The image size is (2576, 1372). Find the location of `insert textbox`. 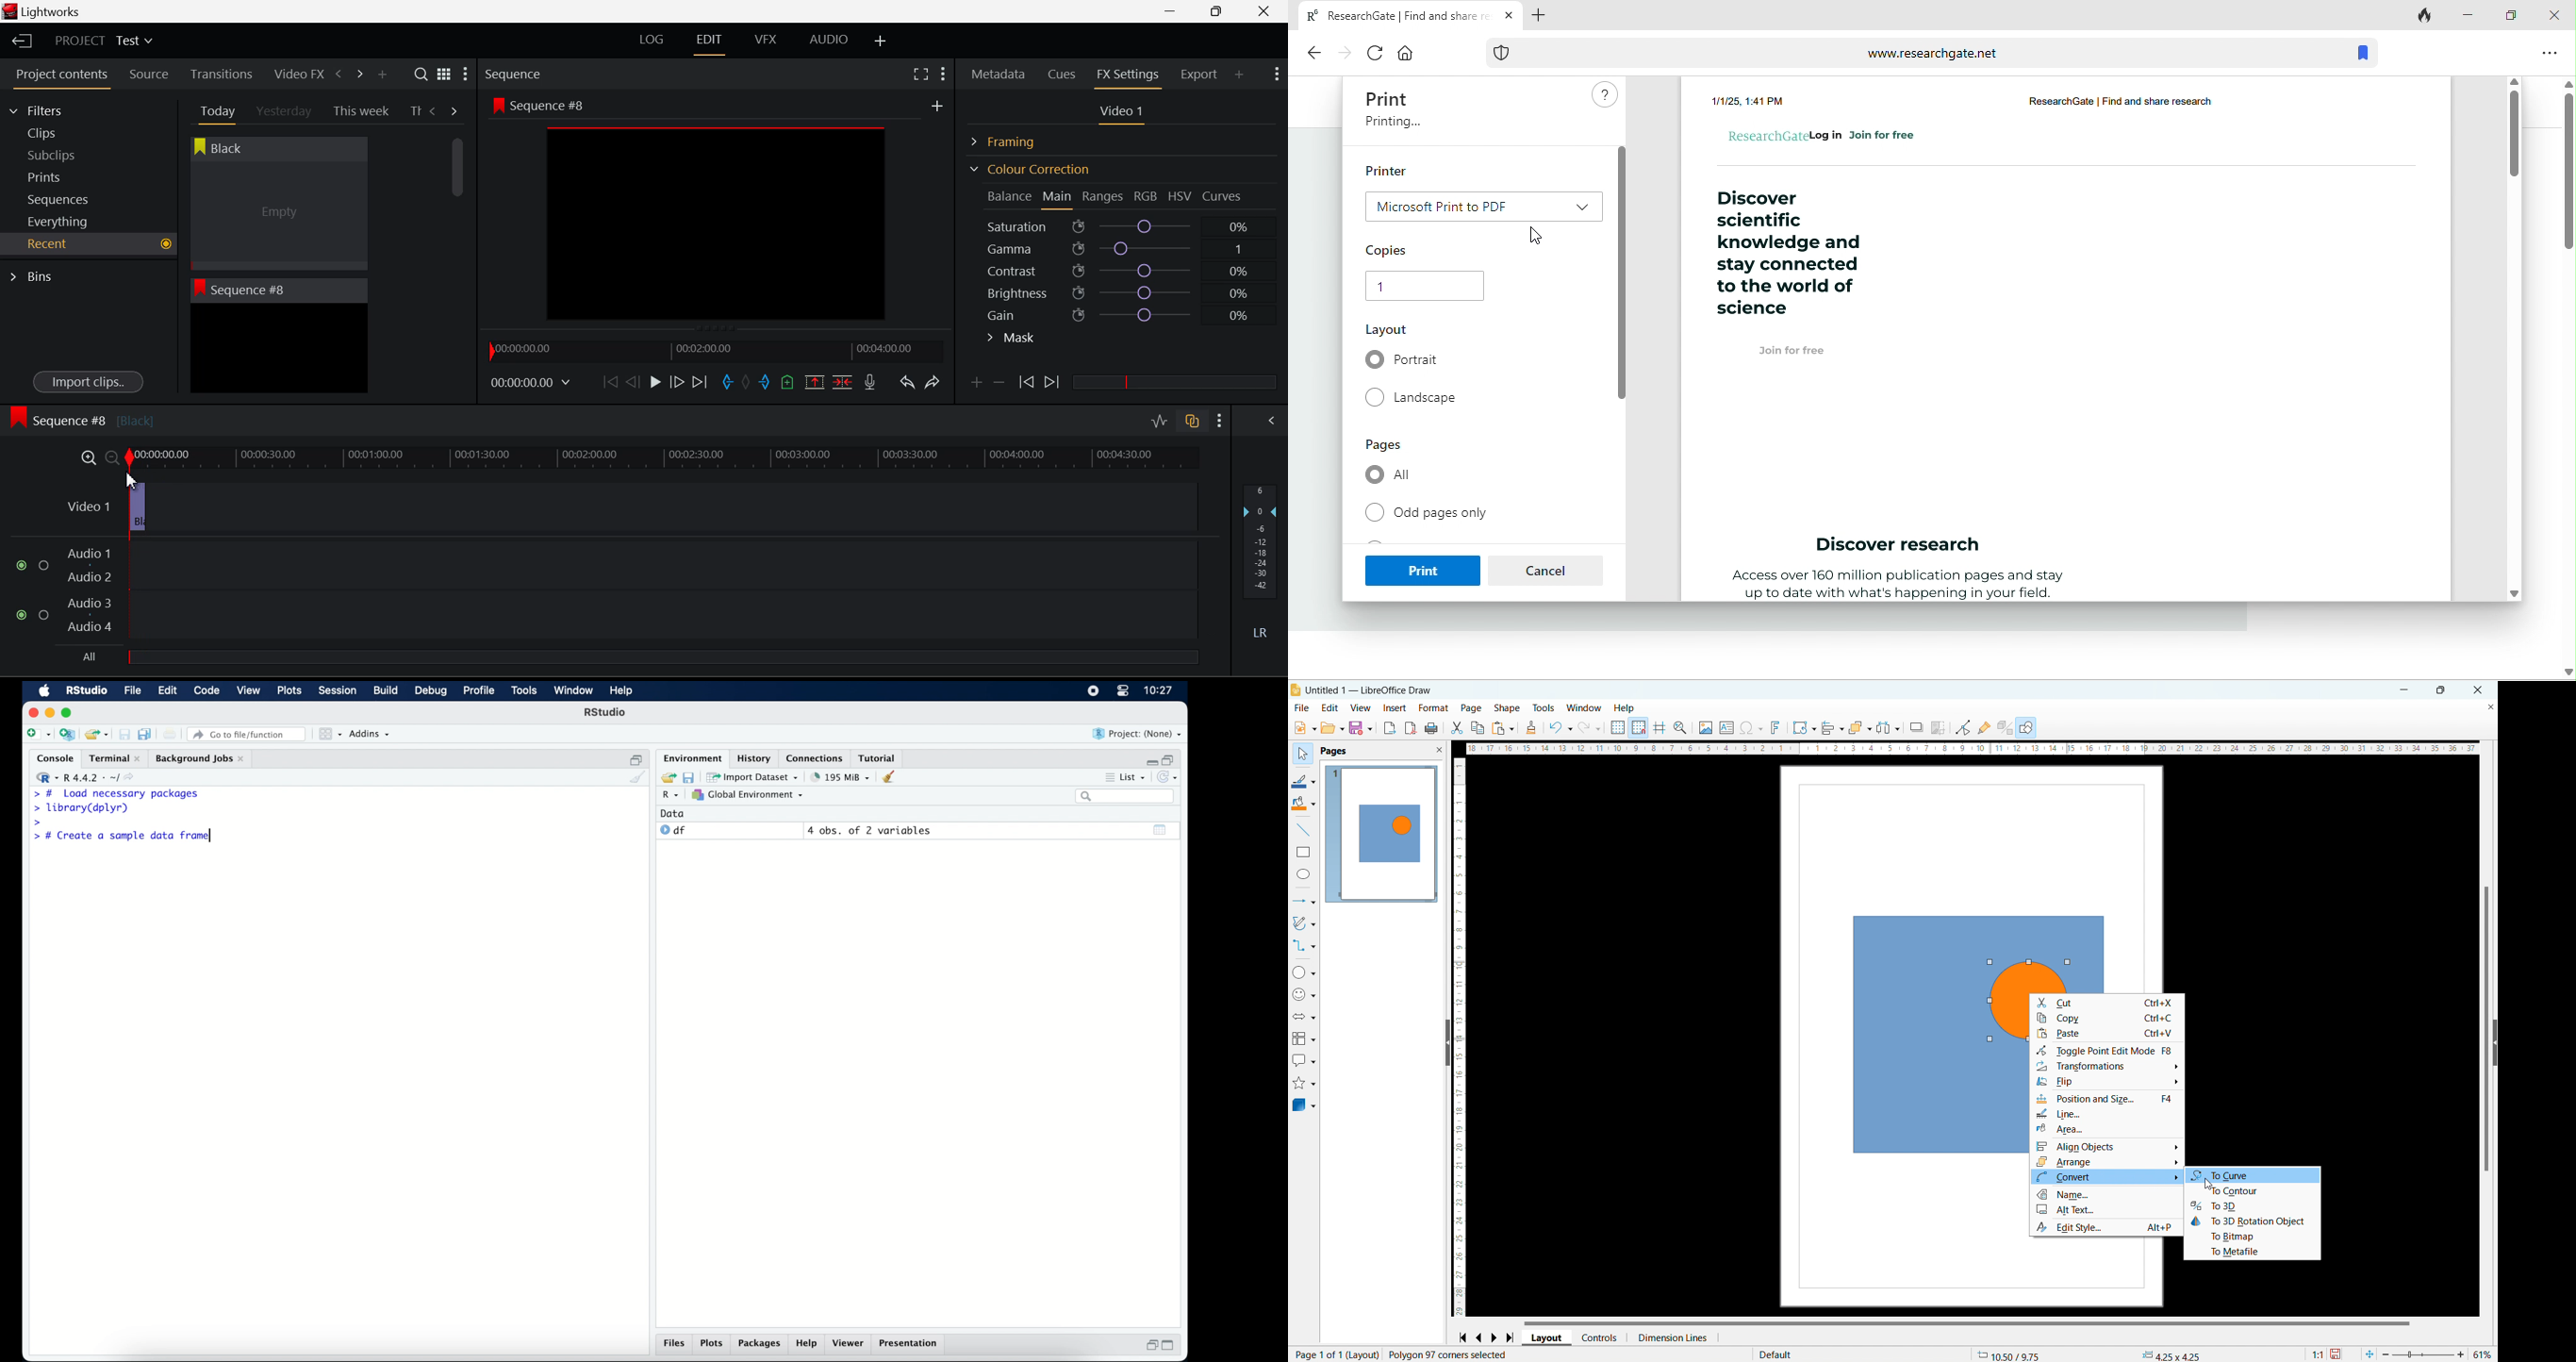

insert textbox is located at coordinates (1727, 728).